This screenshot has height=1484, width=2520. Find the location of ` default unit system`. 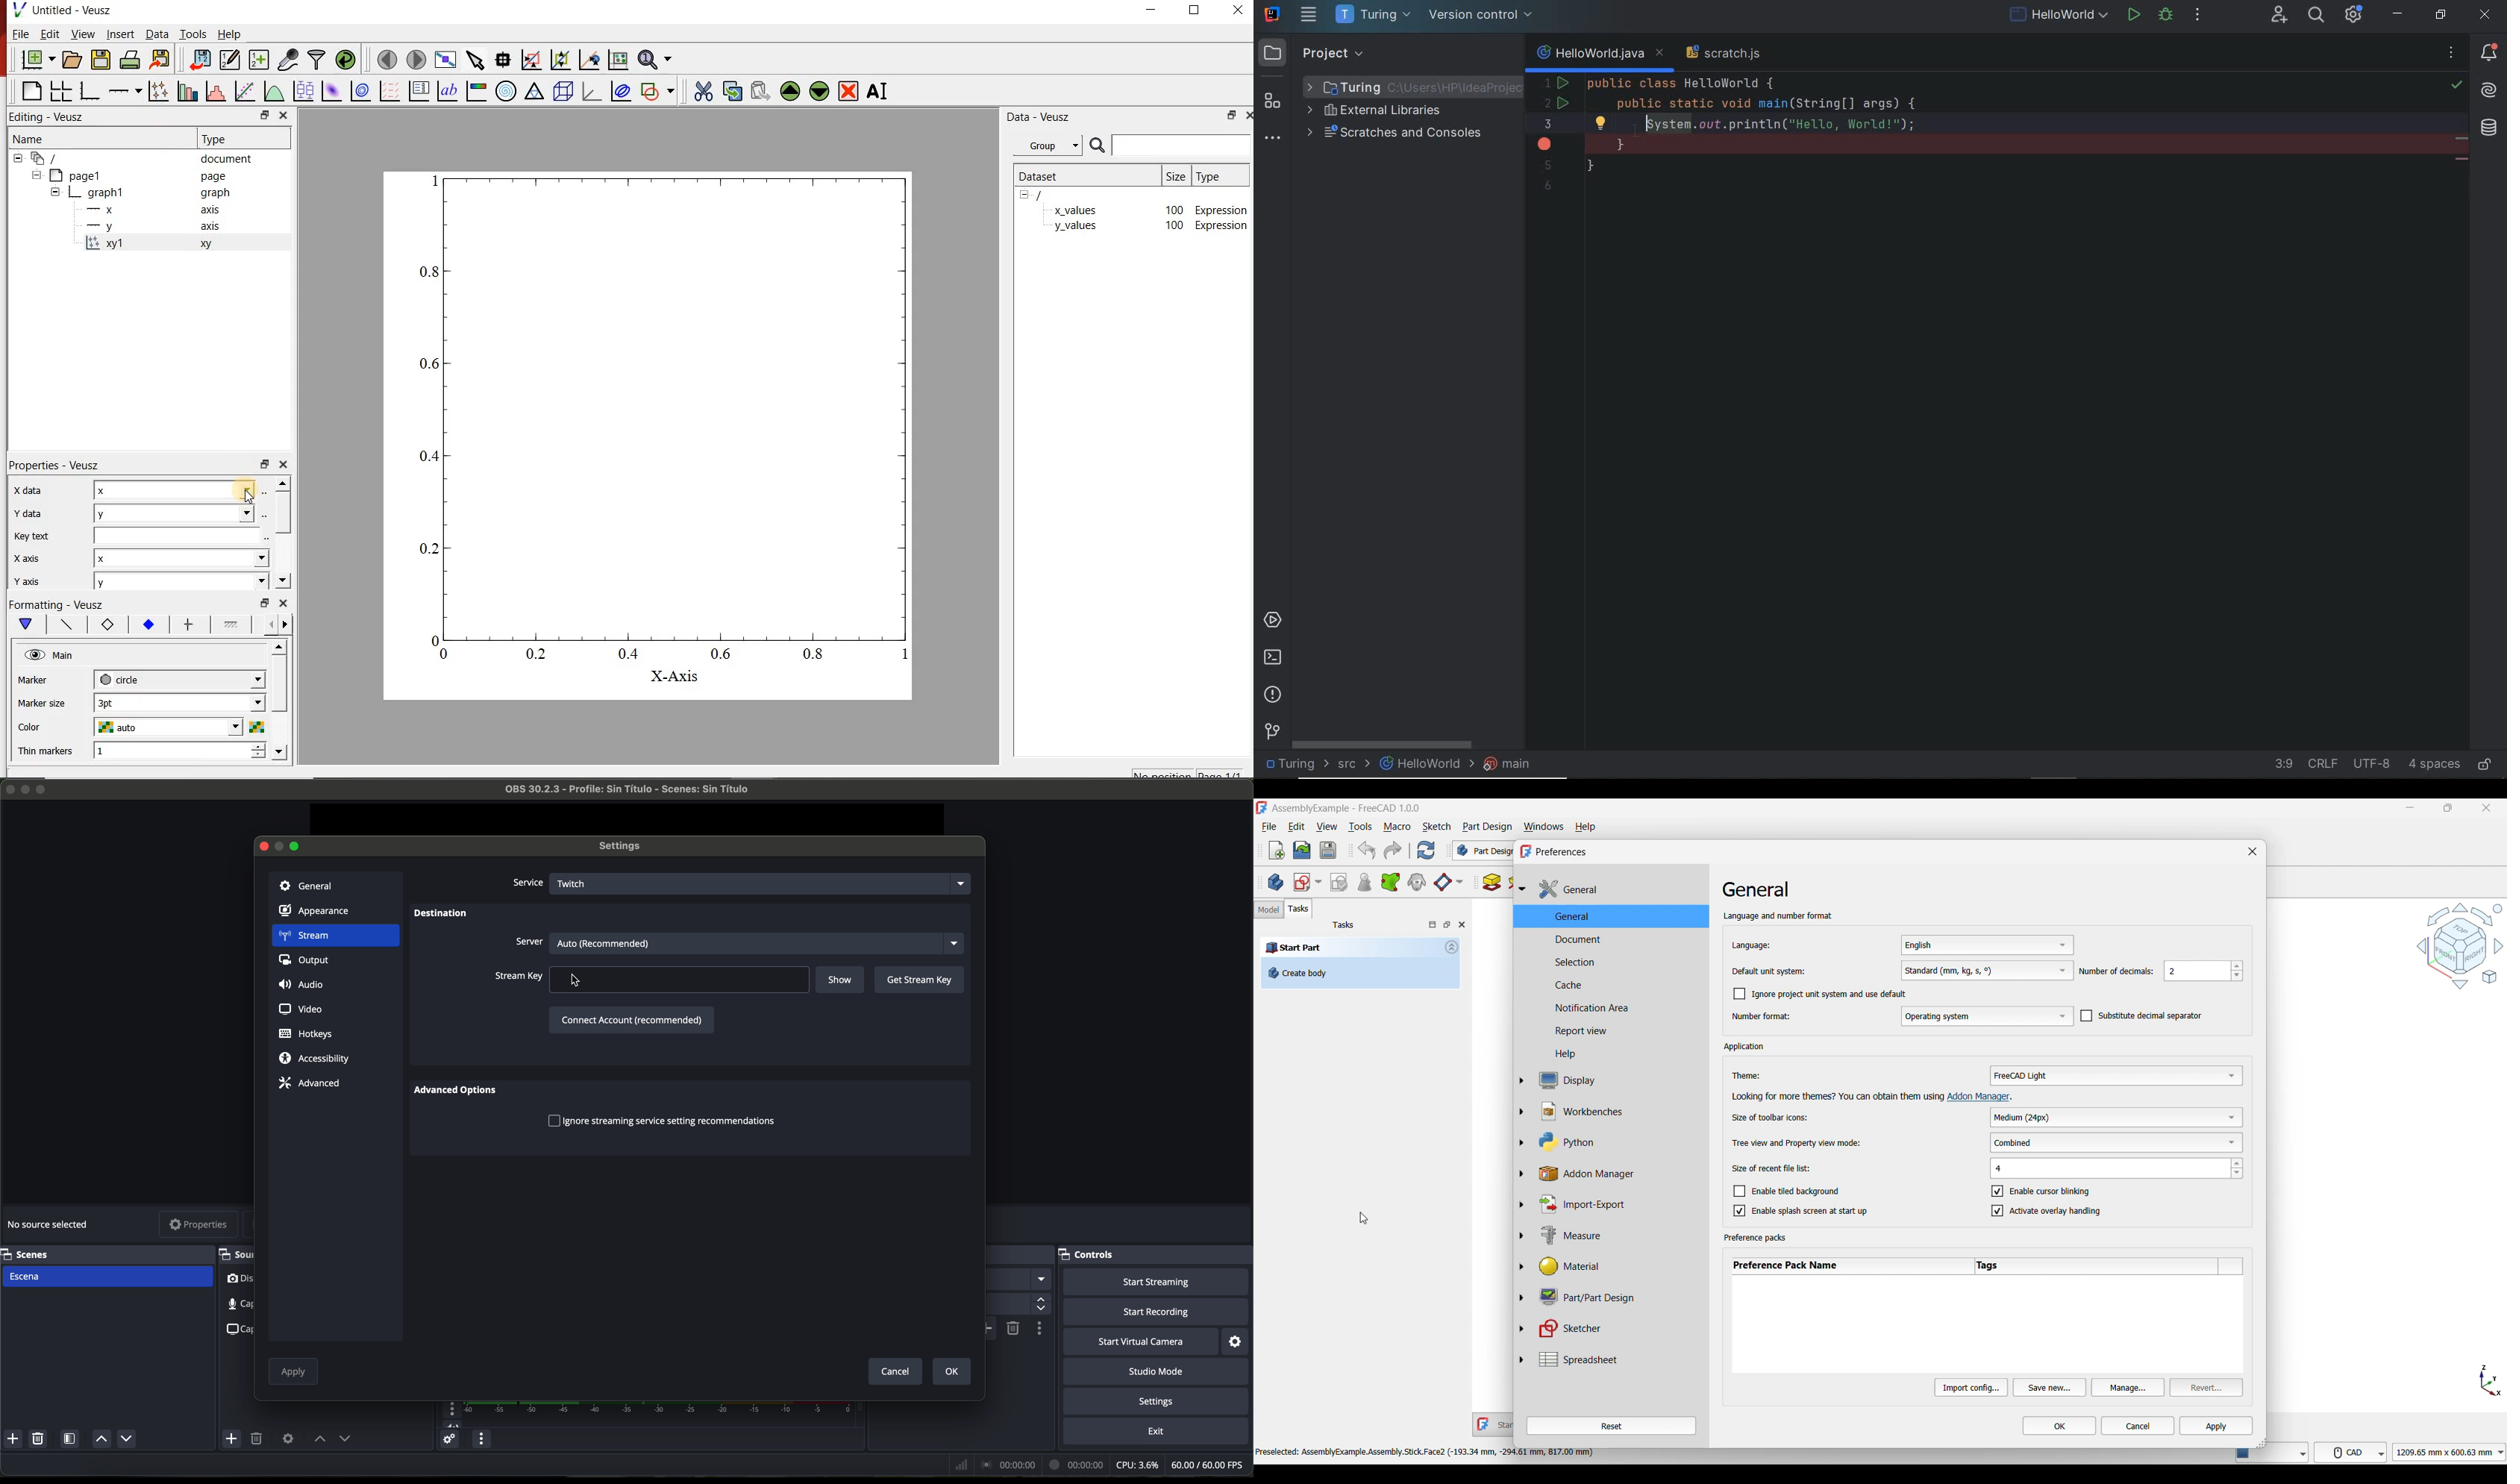

 default unit system is located at coordinates (1769, 971).